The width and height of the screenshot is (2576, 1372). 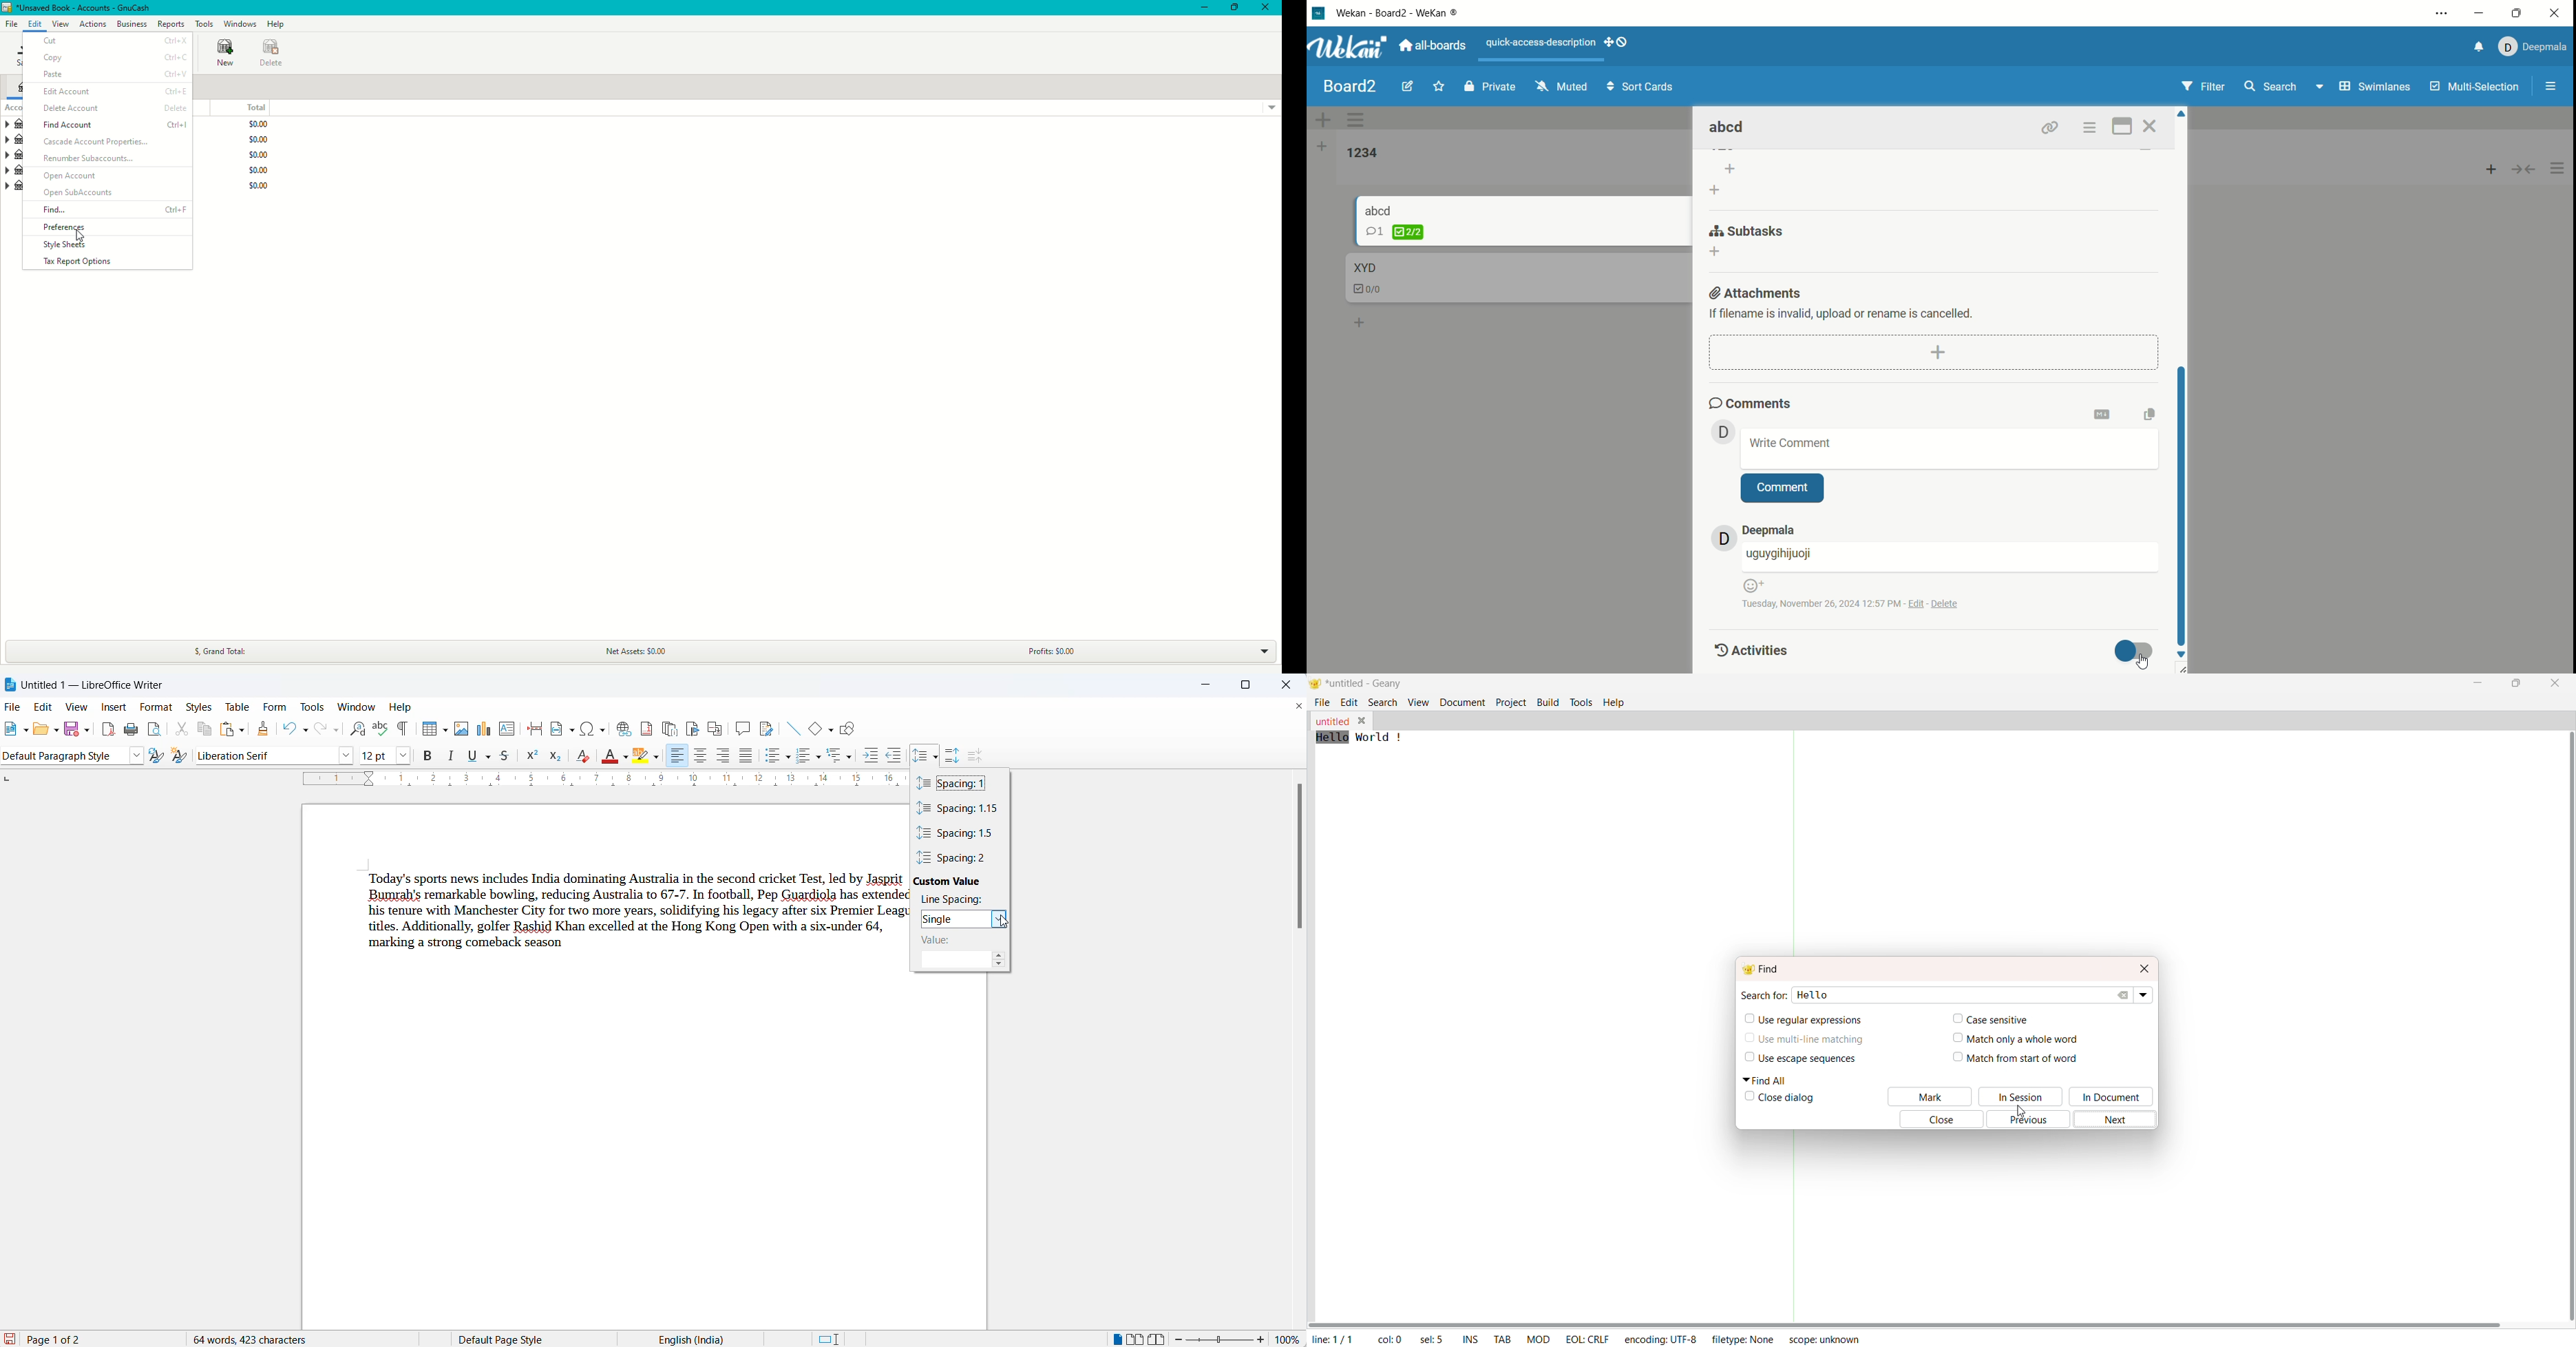 What do you see at coordinates (638, 651) in the screenshot?
I see `Net Assets` at bounding box center [638, 651].